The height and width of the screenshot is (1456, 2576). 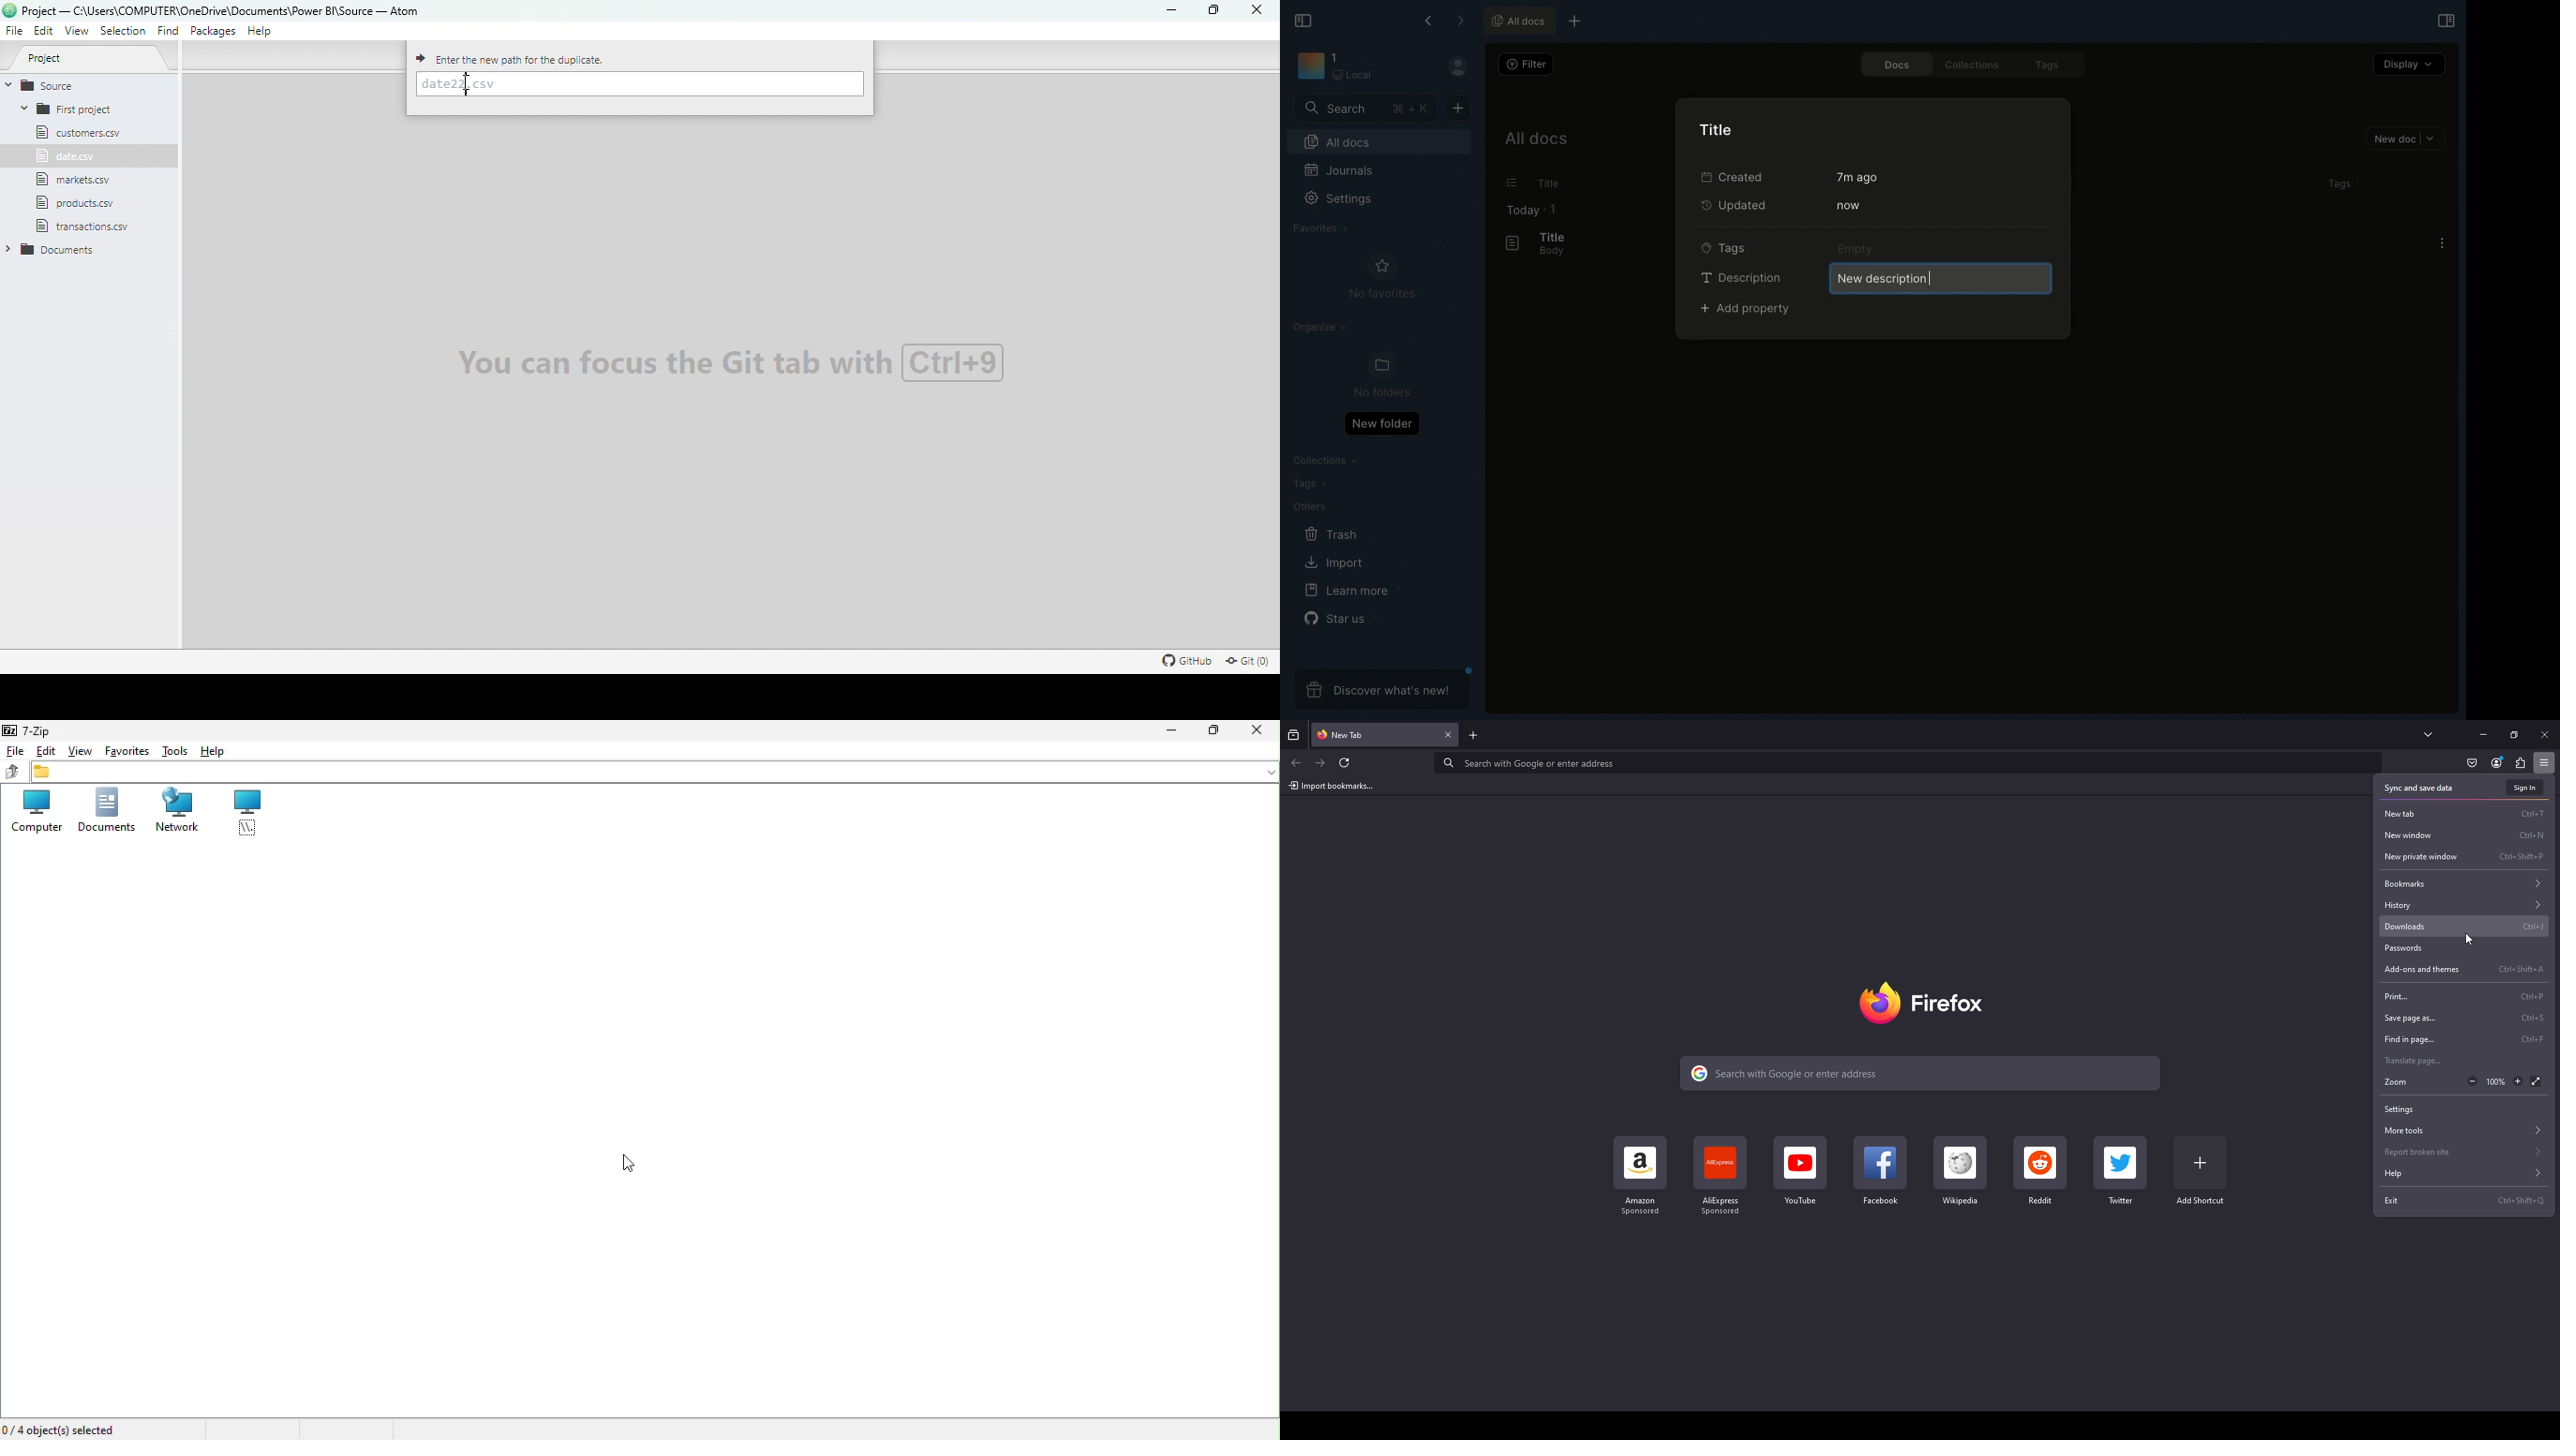 What do you see at coordinates (1306, 484) in the screenshot?
I see `Tags` at bounding box center [1306, 484].